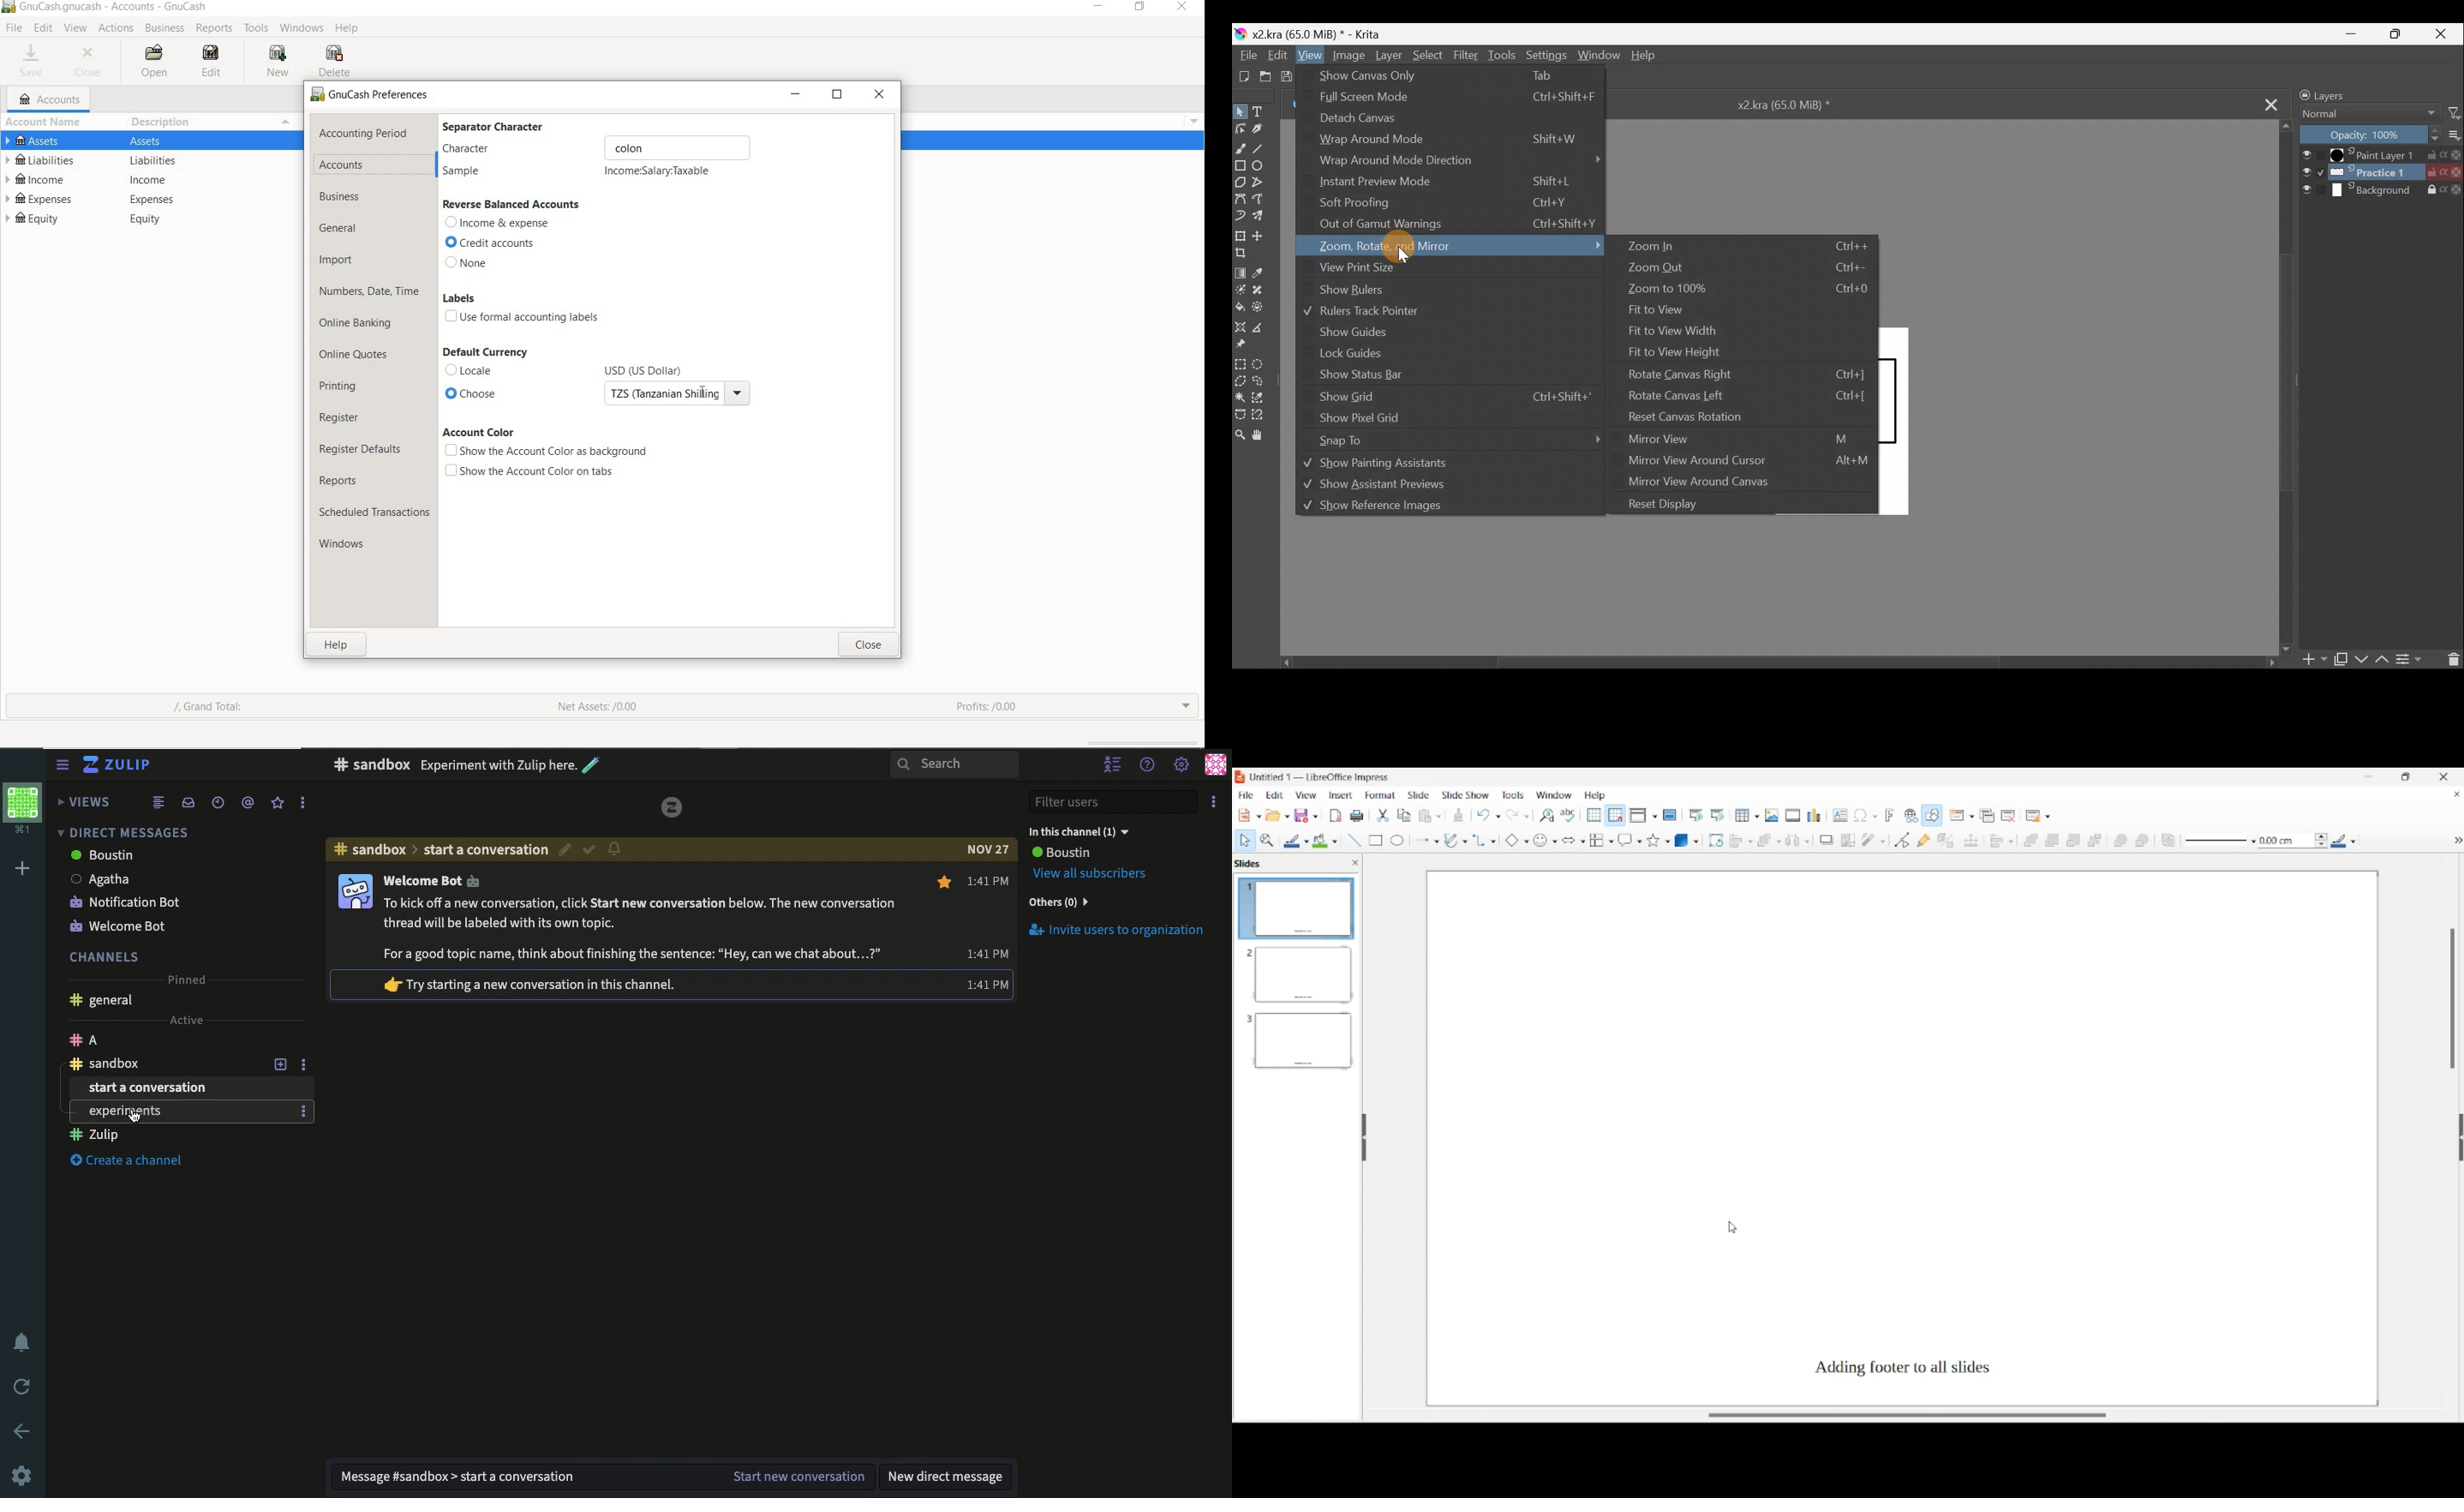 Image resolution: width=2464 pixels, height=1512 pixels. What do you see at coordinates (214, 29) in the screenshot?
I see `REPORTS` at bounding box center [214, 29].